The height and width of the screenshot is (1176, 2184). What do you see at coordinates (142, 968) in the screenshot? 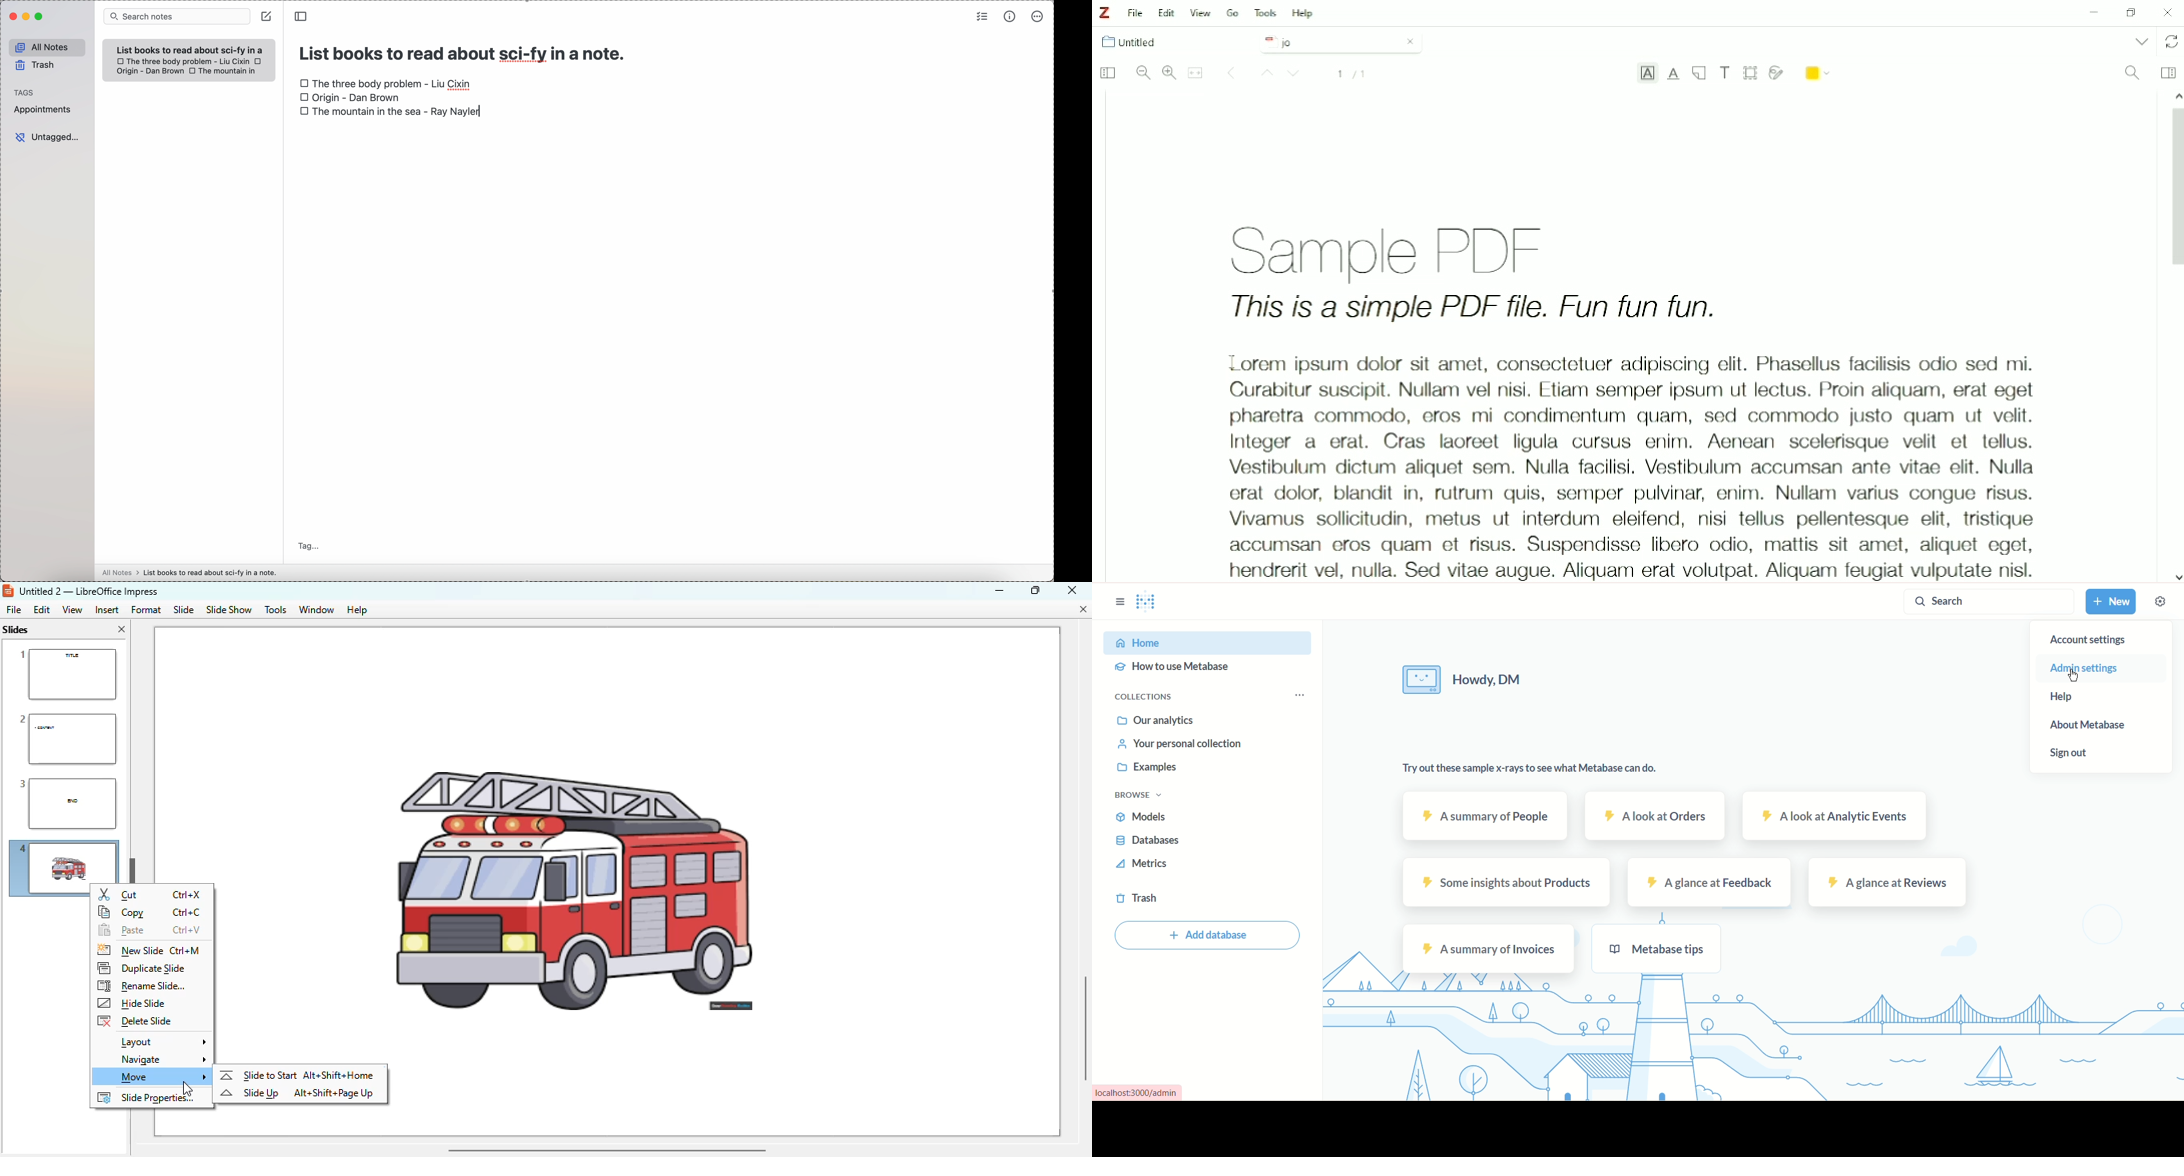
I see `duplicate slide` at bounding box center [142, 968].